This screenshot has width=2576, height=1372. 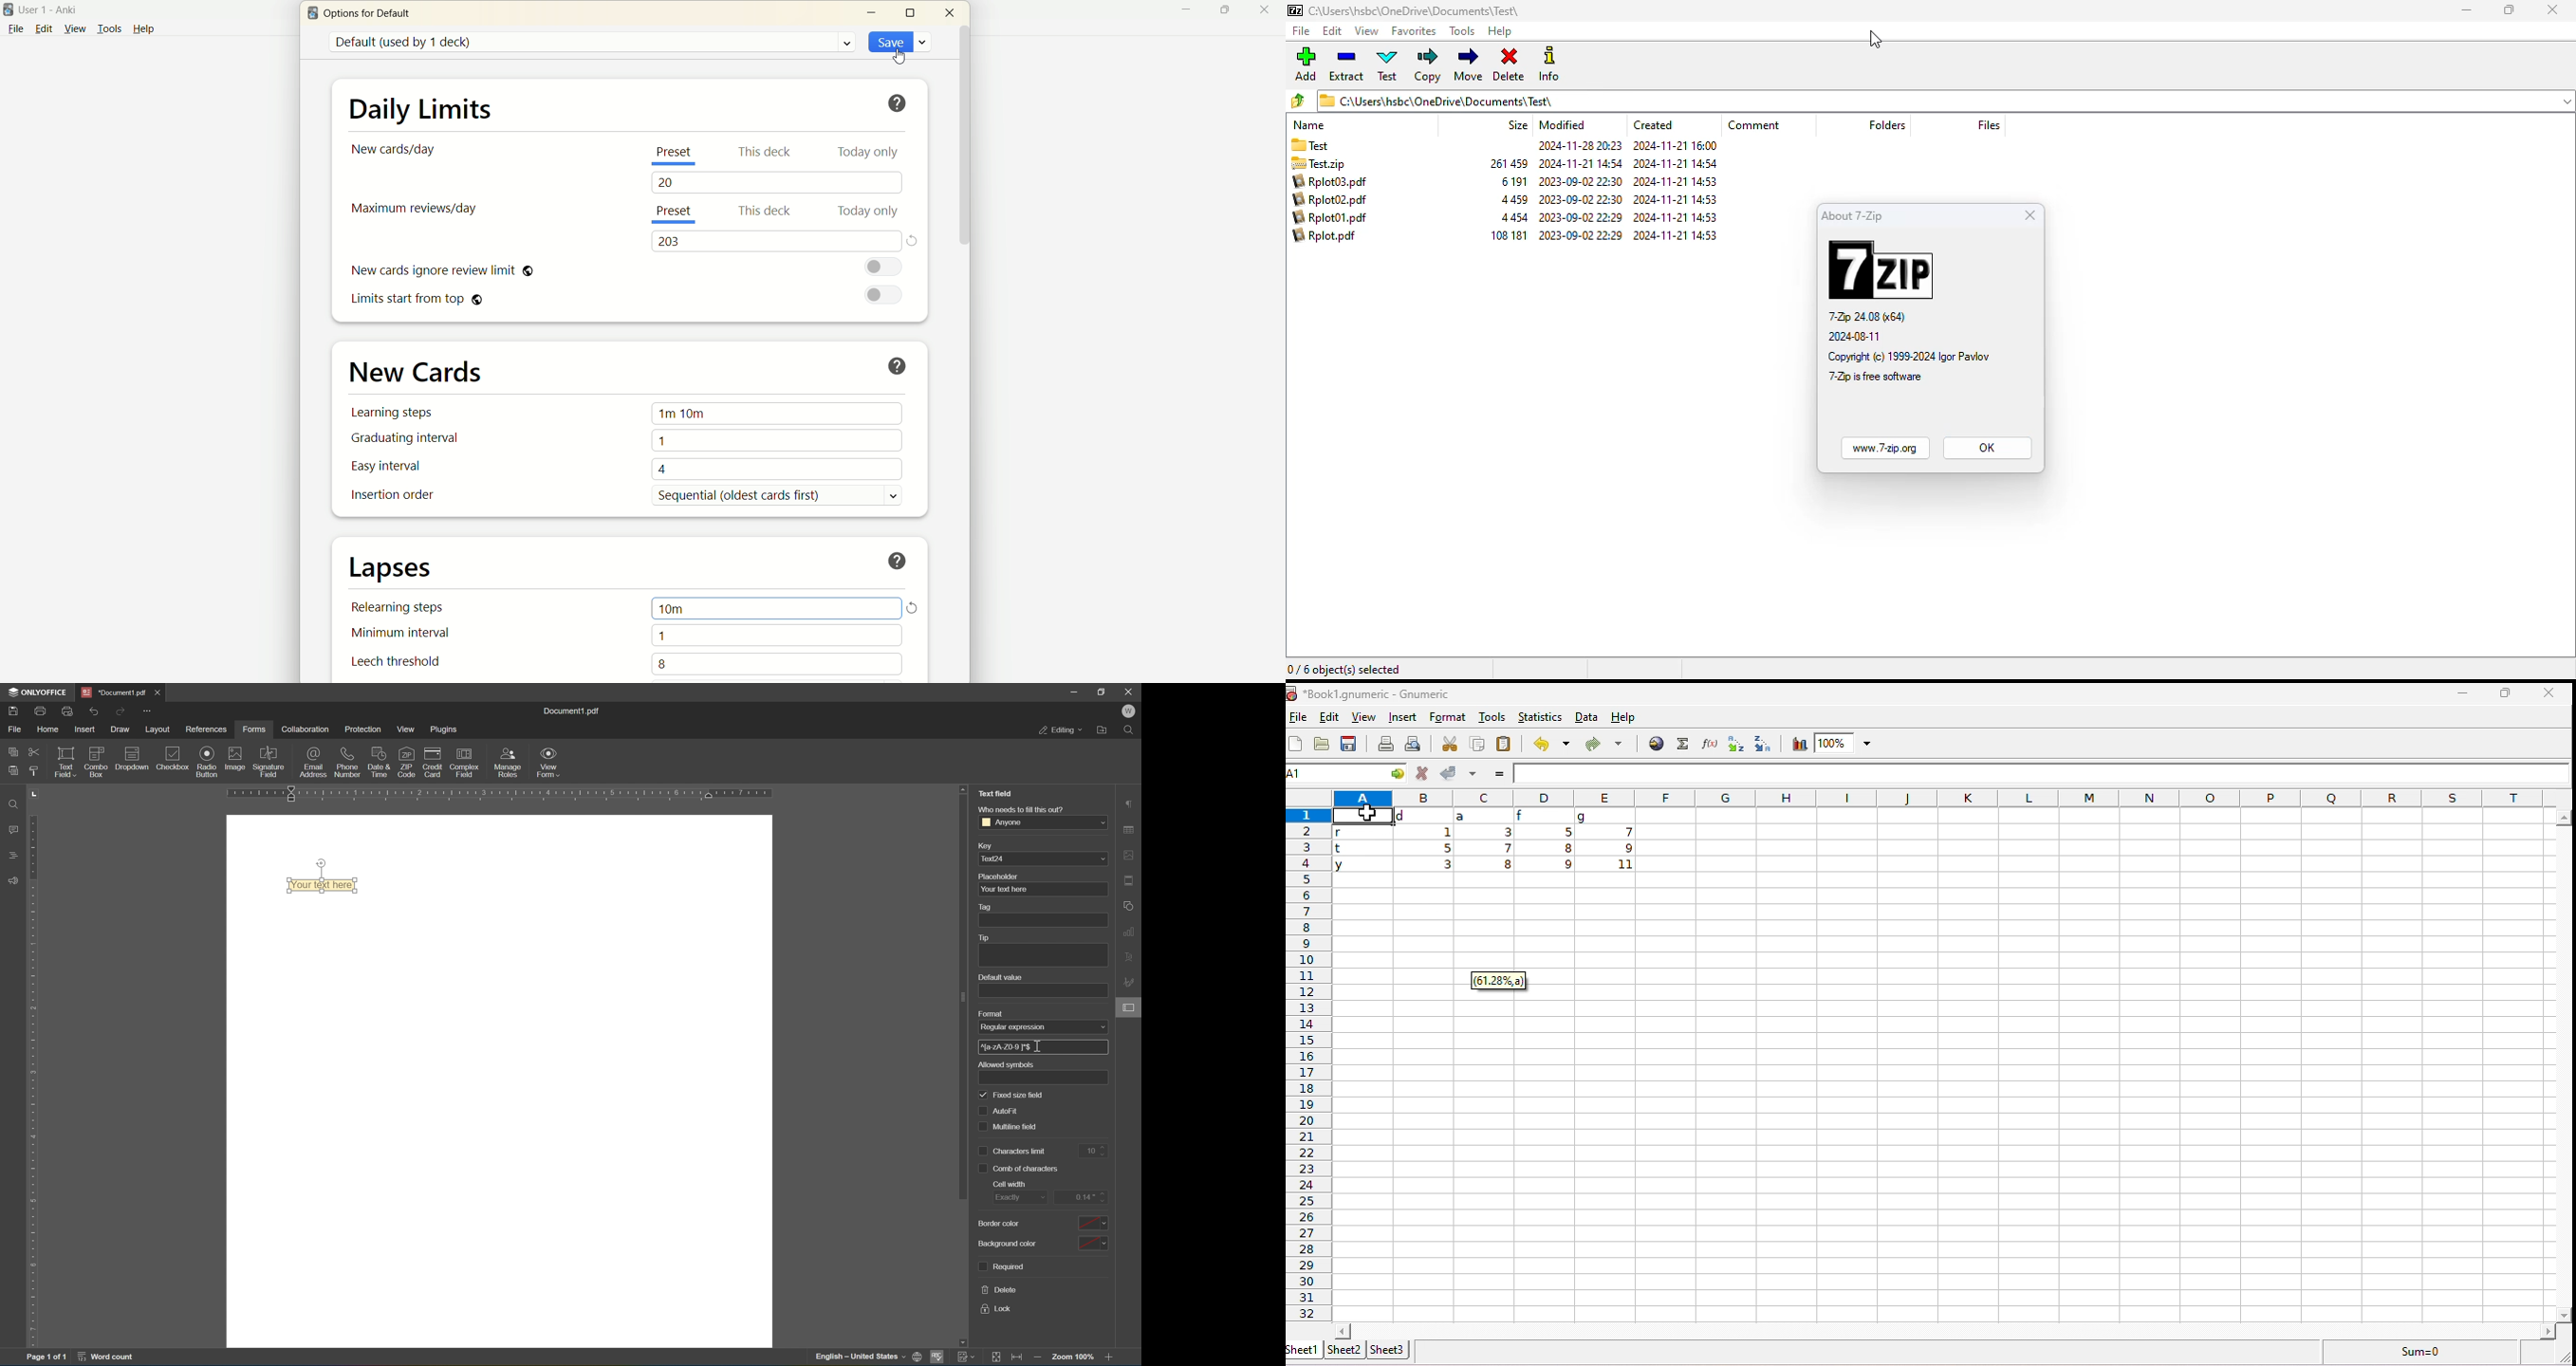 I want to click on copy, so click(x=1428, y=65).